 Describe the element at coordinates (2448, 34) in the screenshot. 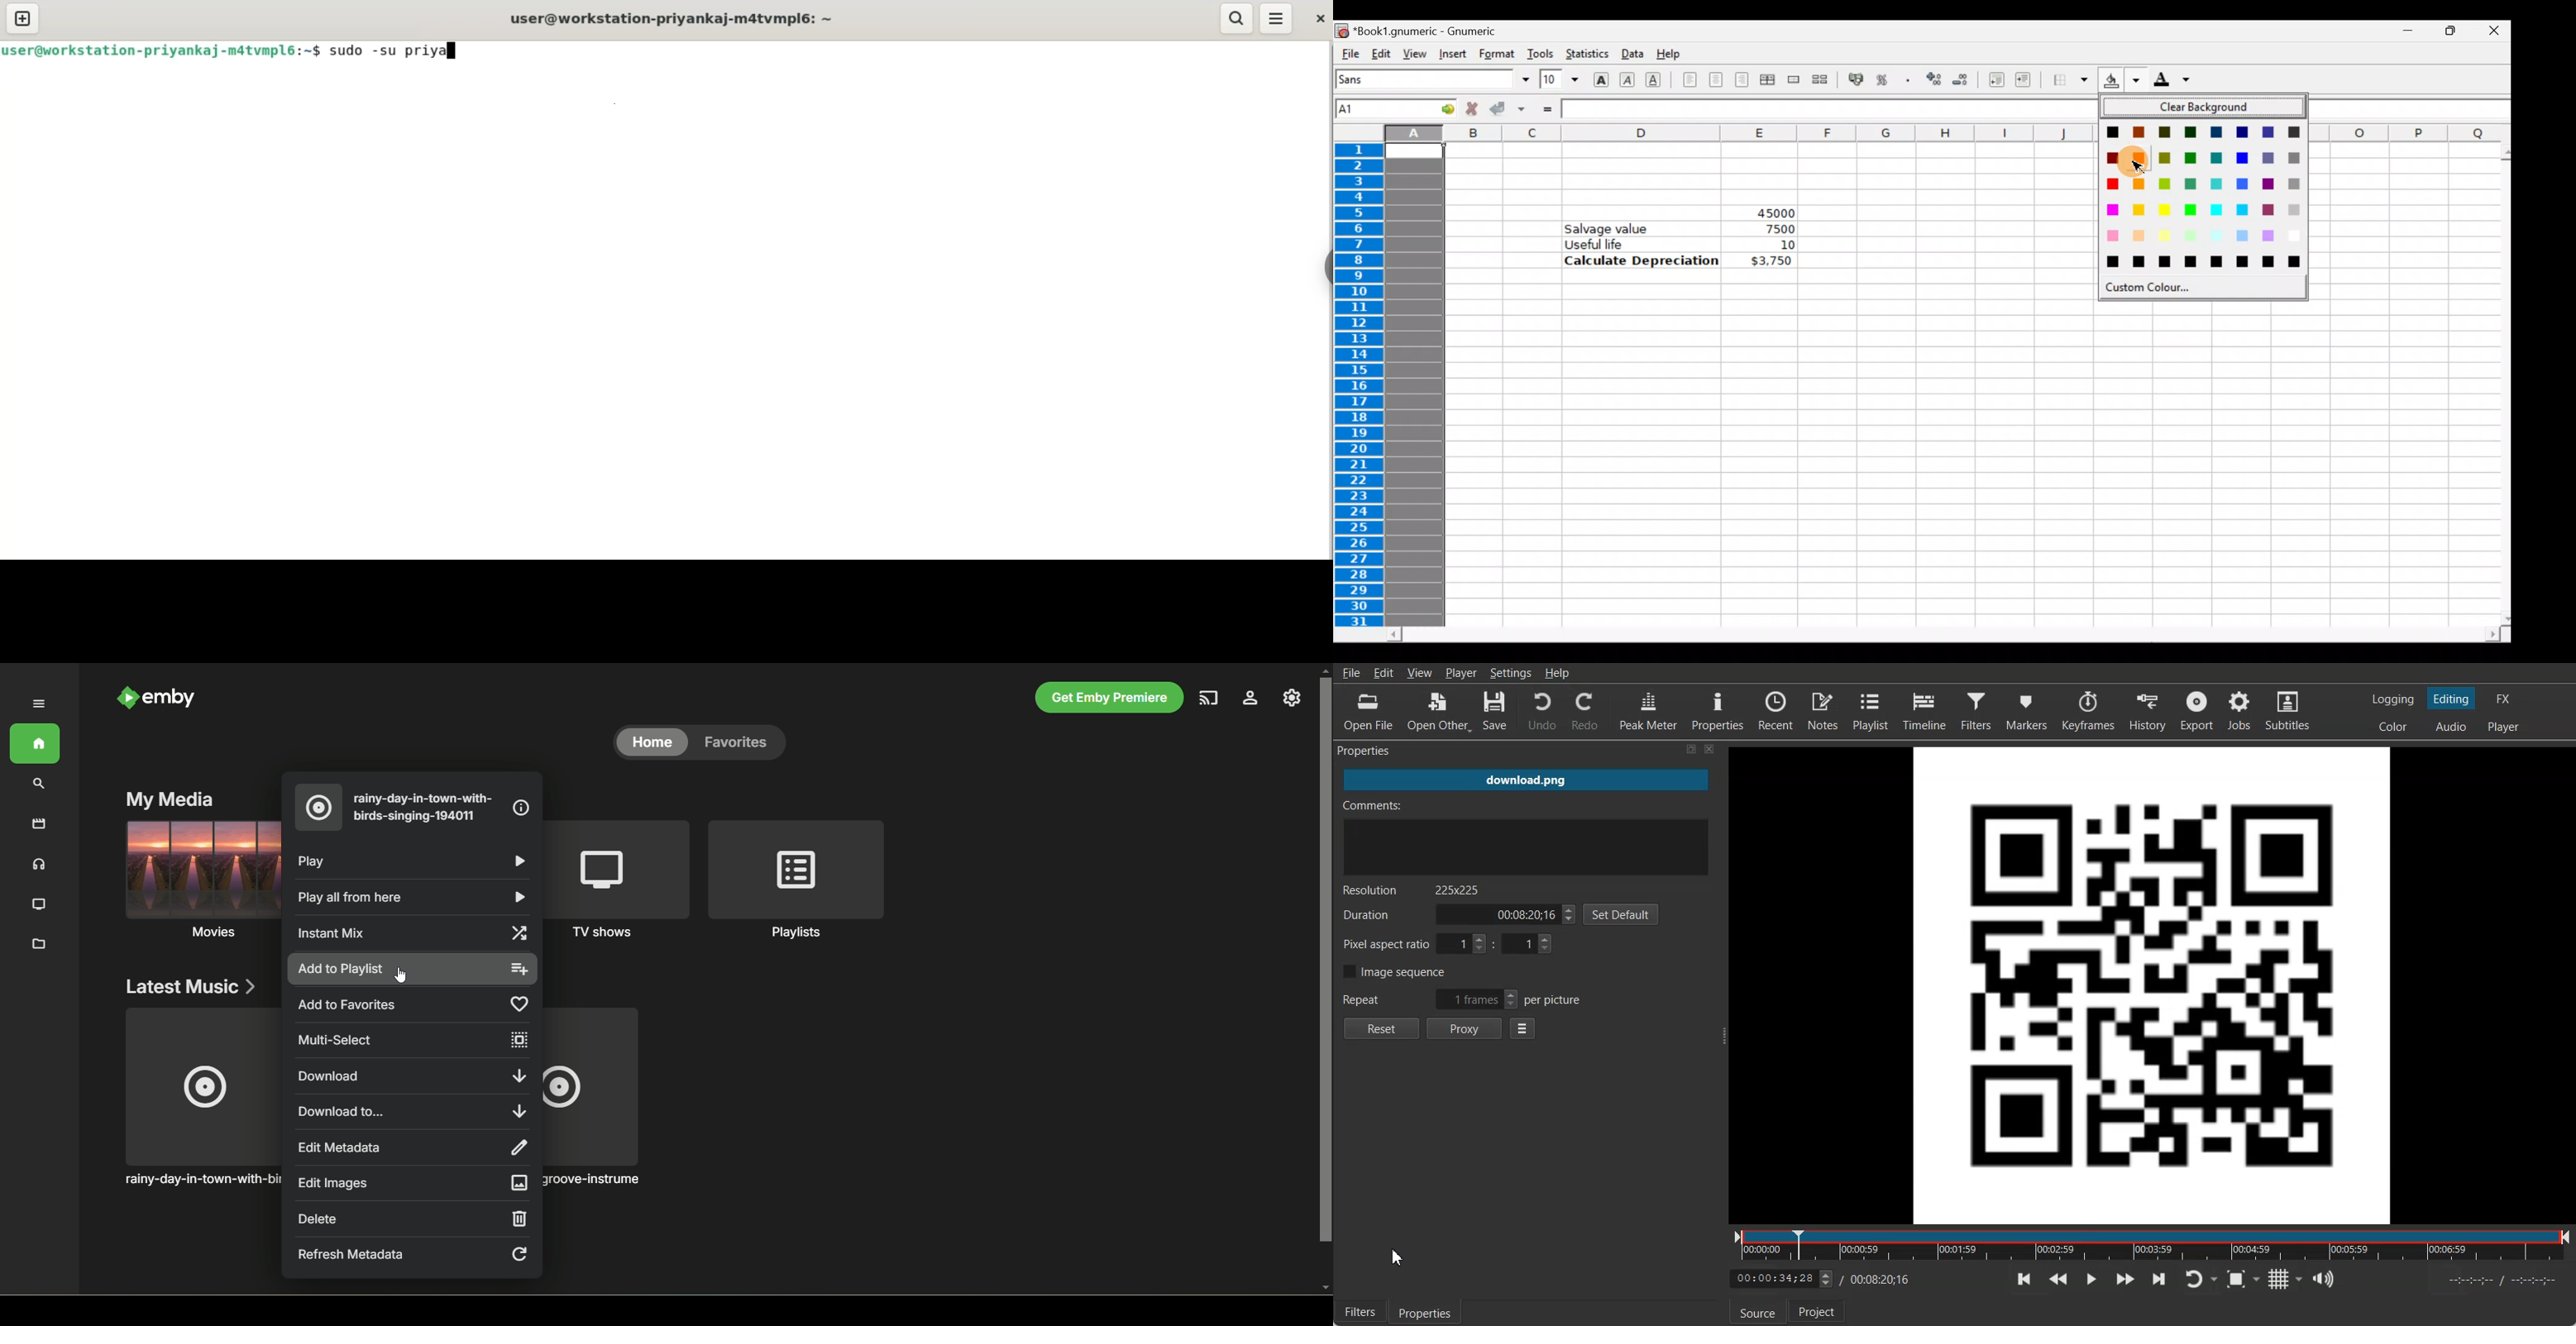

I see `Maximize` at that location.